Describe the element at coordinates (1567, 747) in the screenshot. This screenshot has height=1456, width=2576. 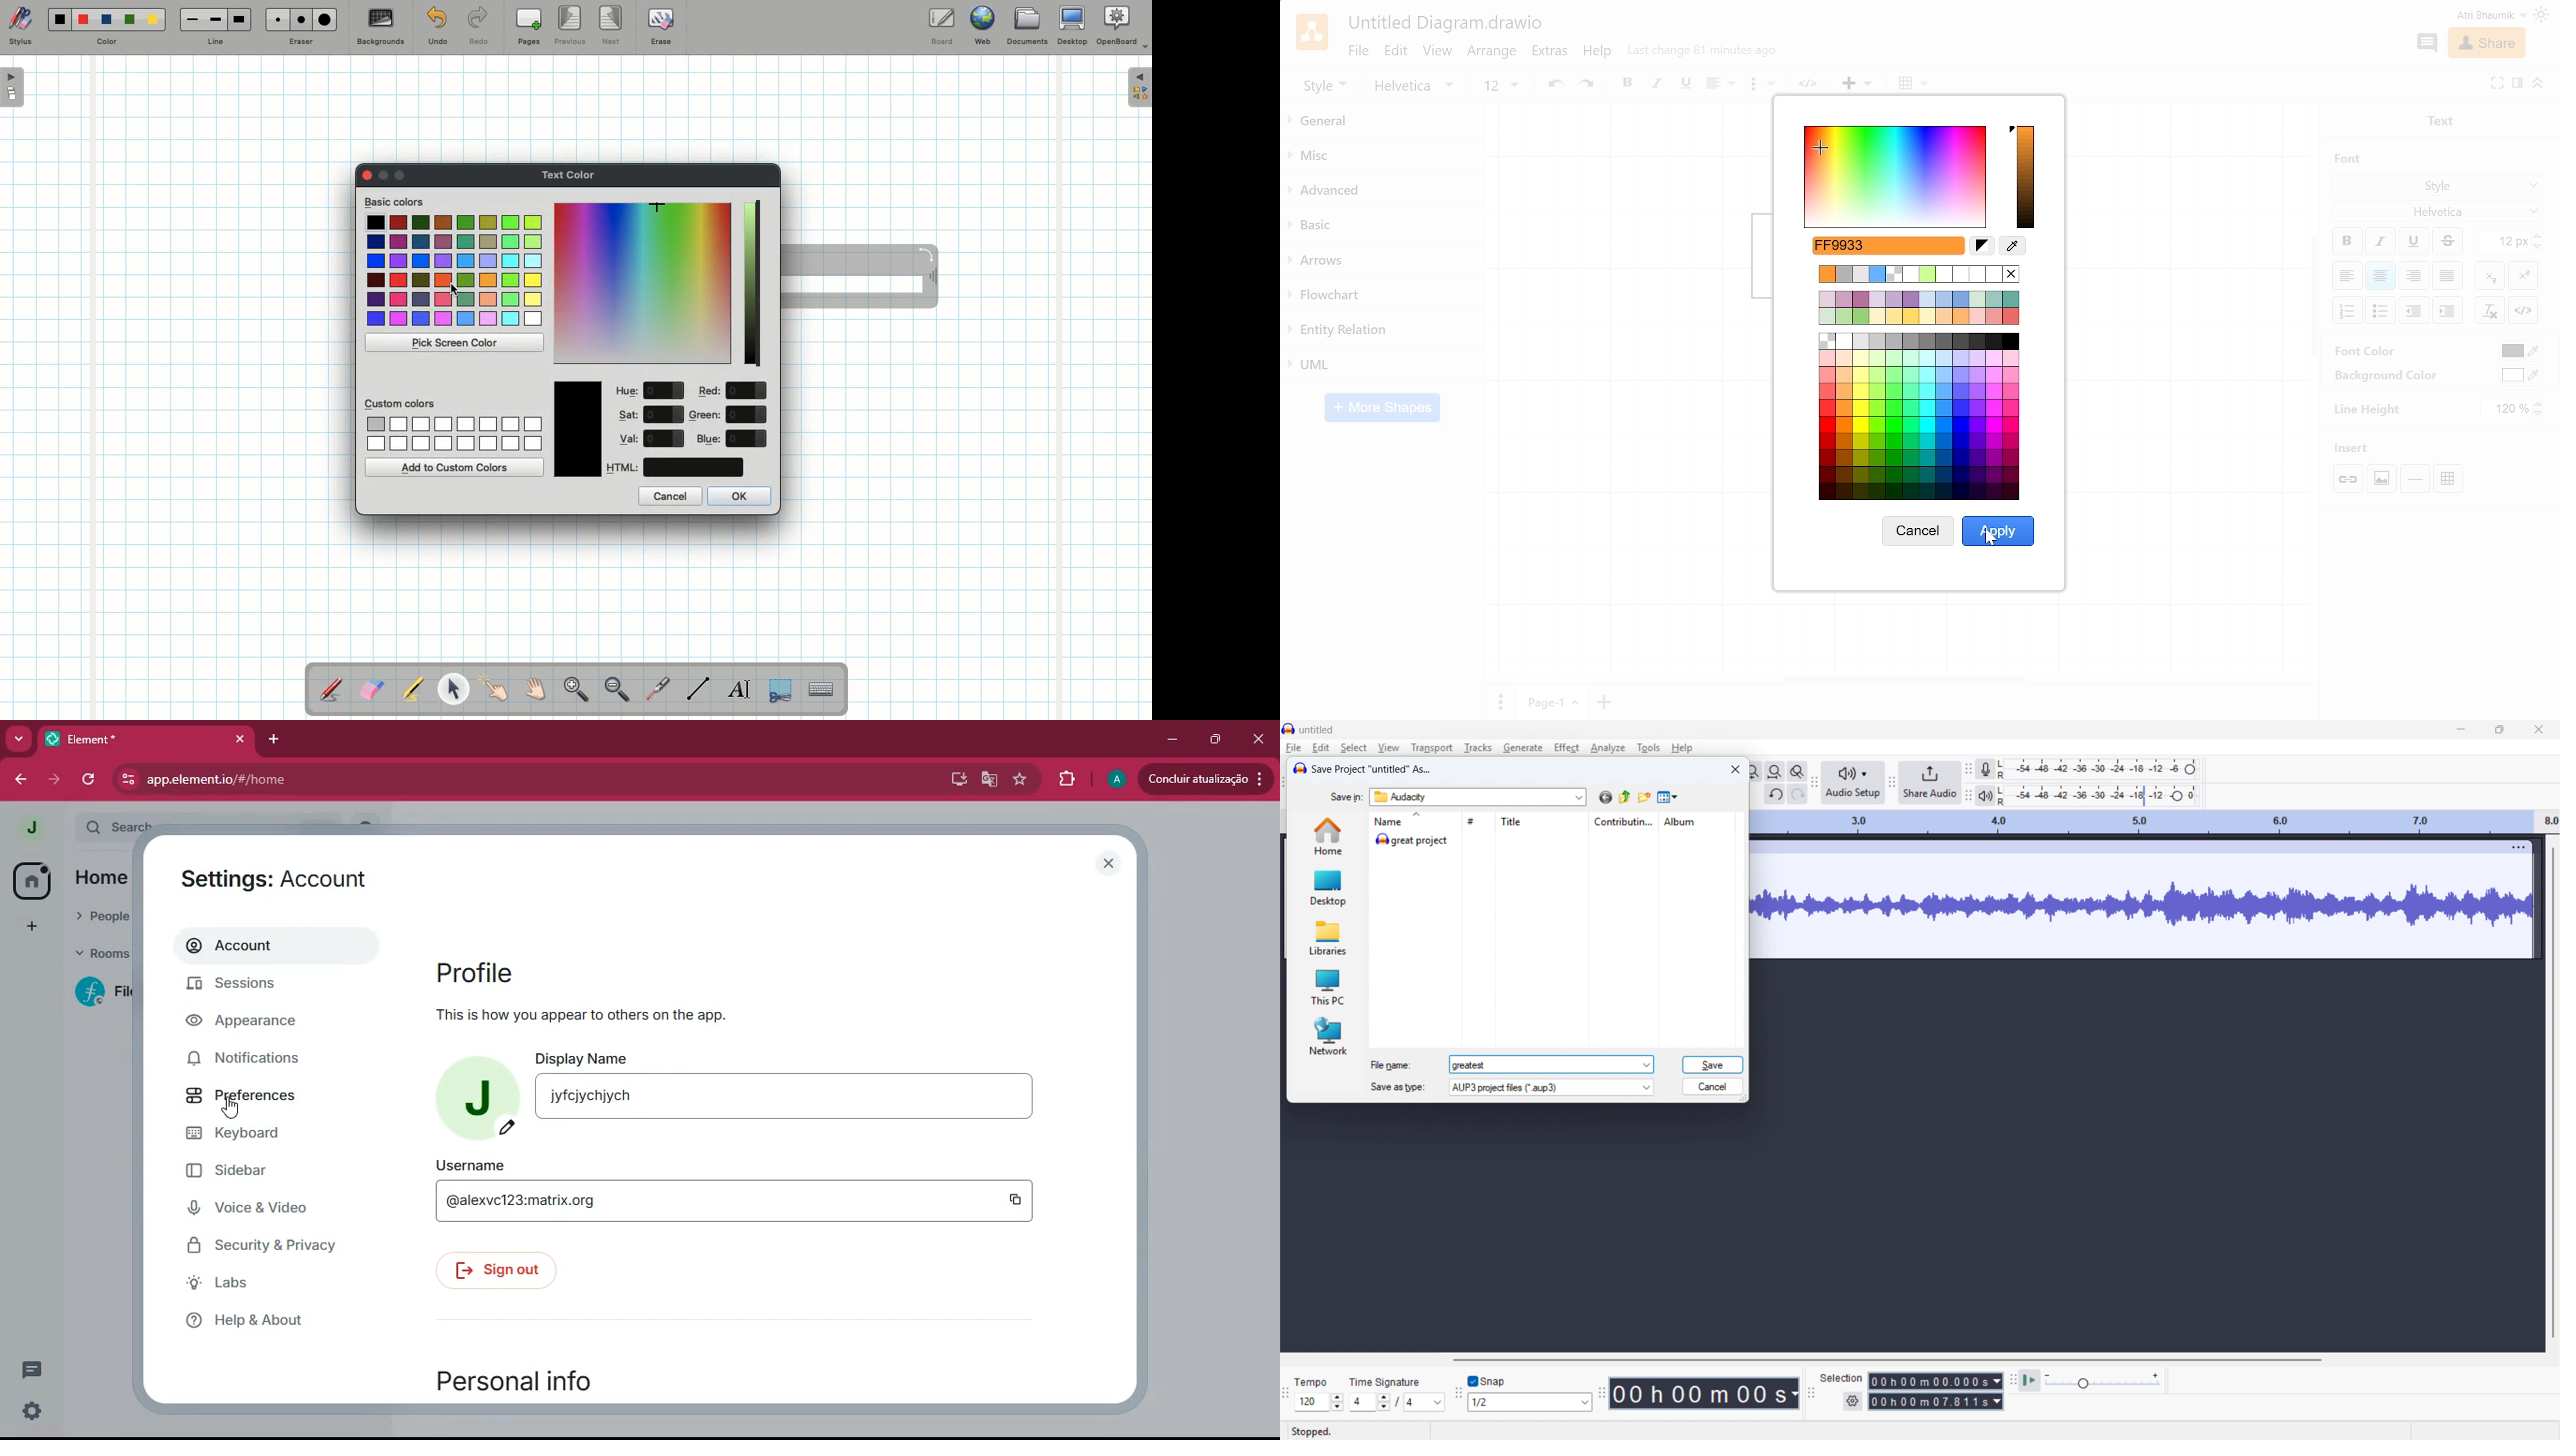
I see `effect` at that location.